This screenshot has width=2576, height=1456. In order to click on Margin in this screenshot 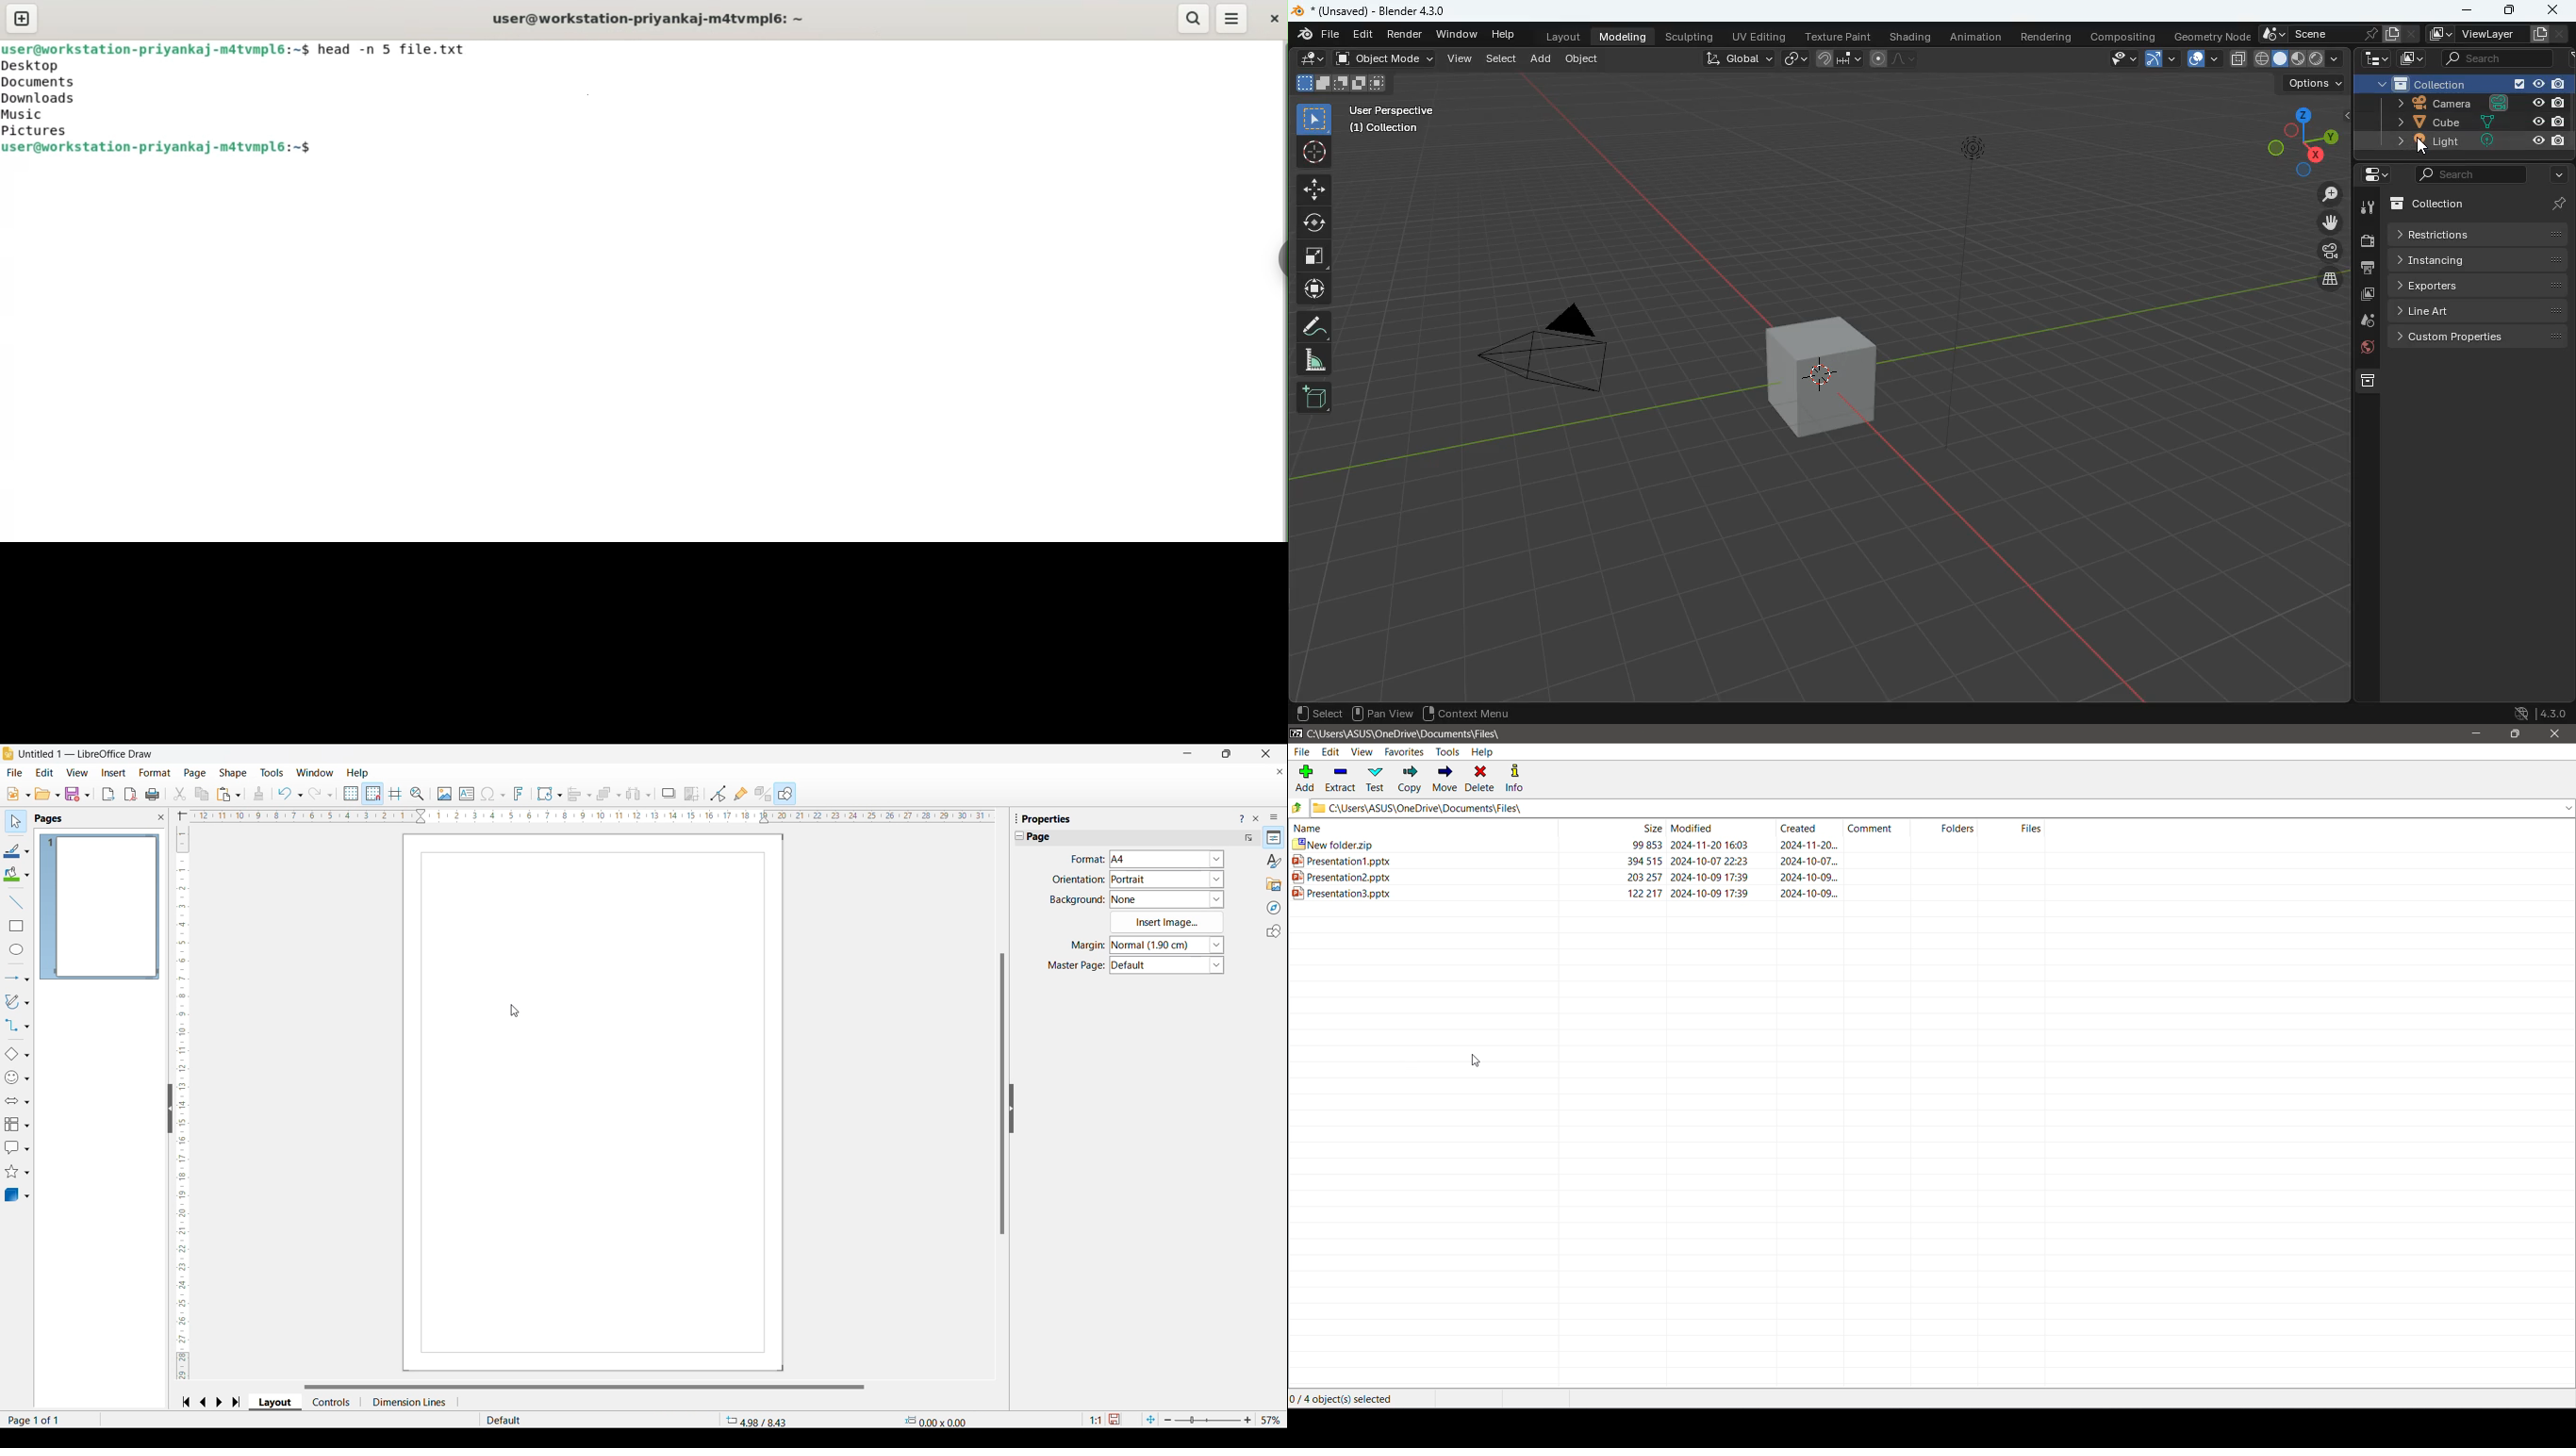, I will do `click(1089, 945)`.